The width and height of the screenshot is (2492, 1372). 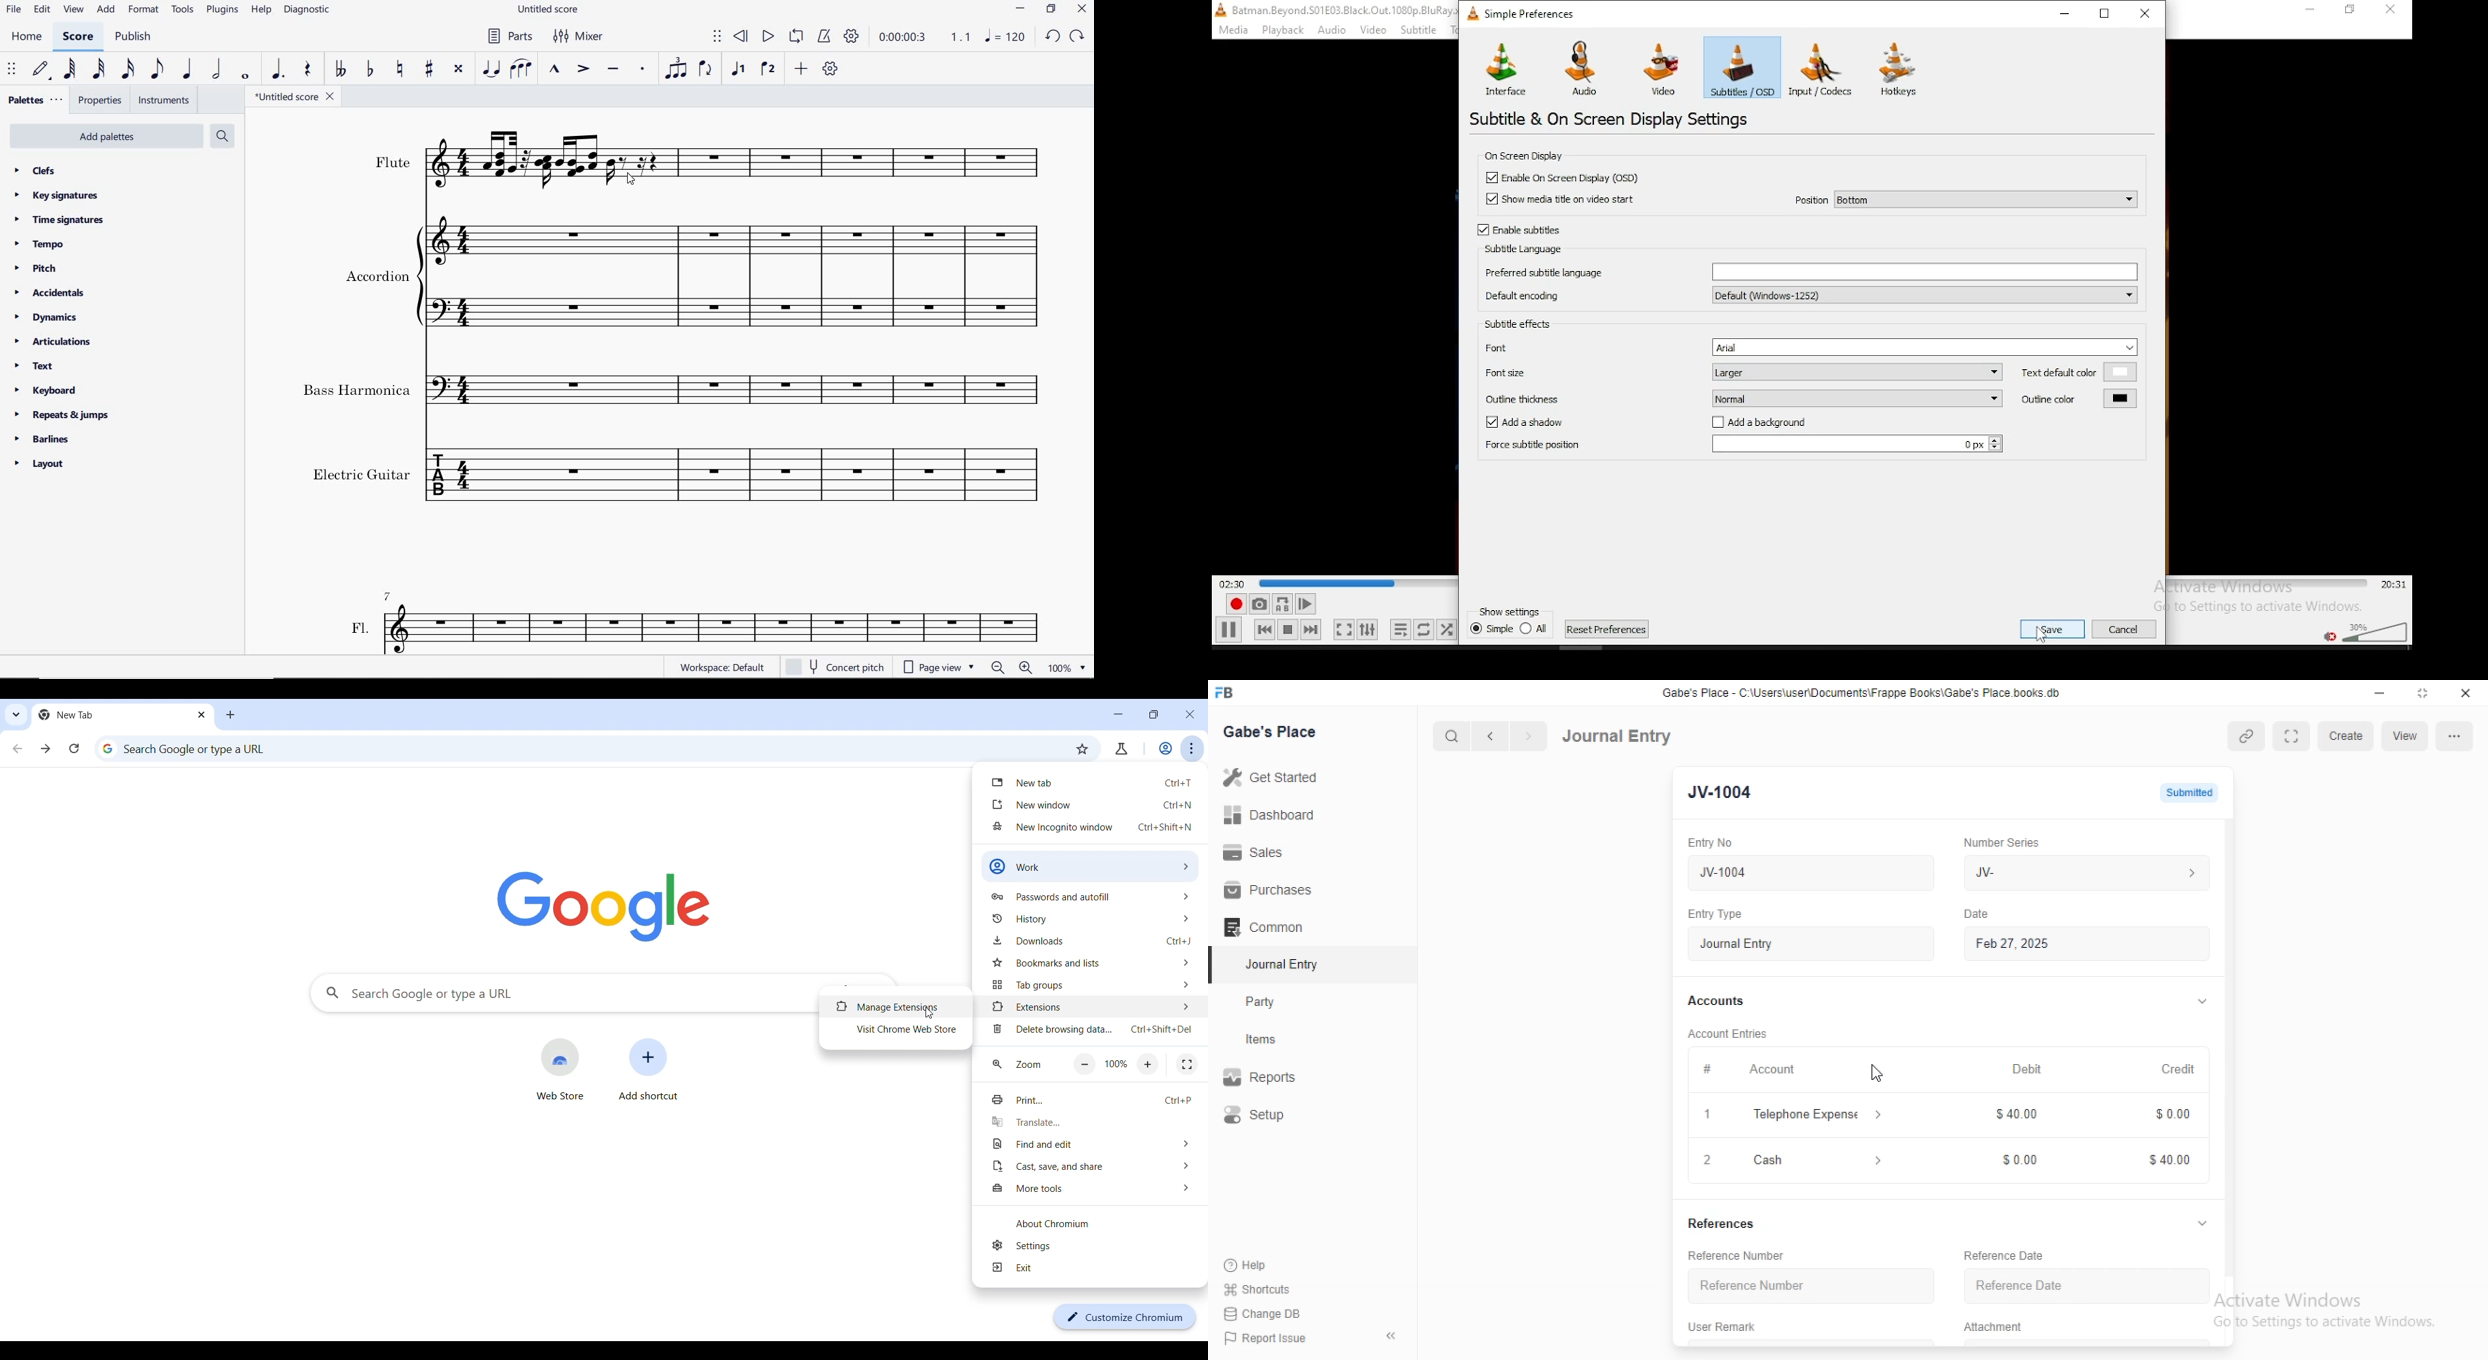 What do you see at coordinates (1819, 1113) in the screenshot?
I see `Telephone Expense` at bounding box center [1819, 1113].